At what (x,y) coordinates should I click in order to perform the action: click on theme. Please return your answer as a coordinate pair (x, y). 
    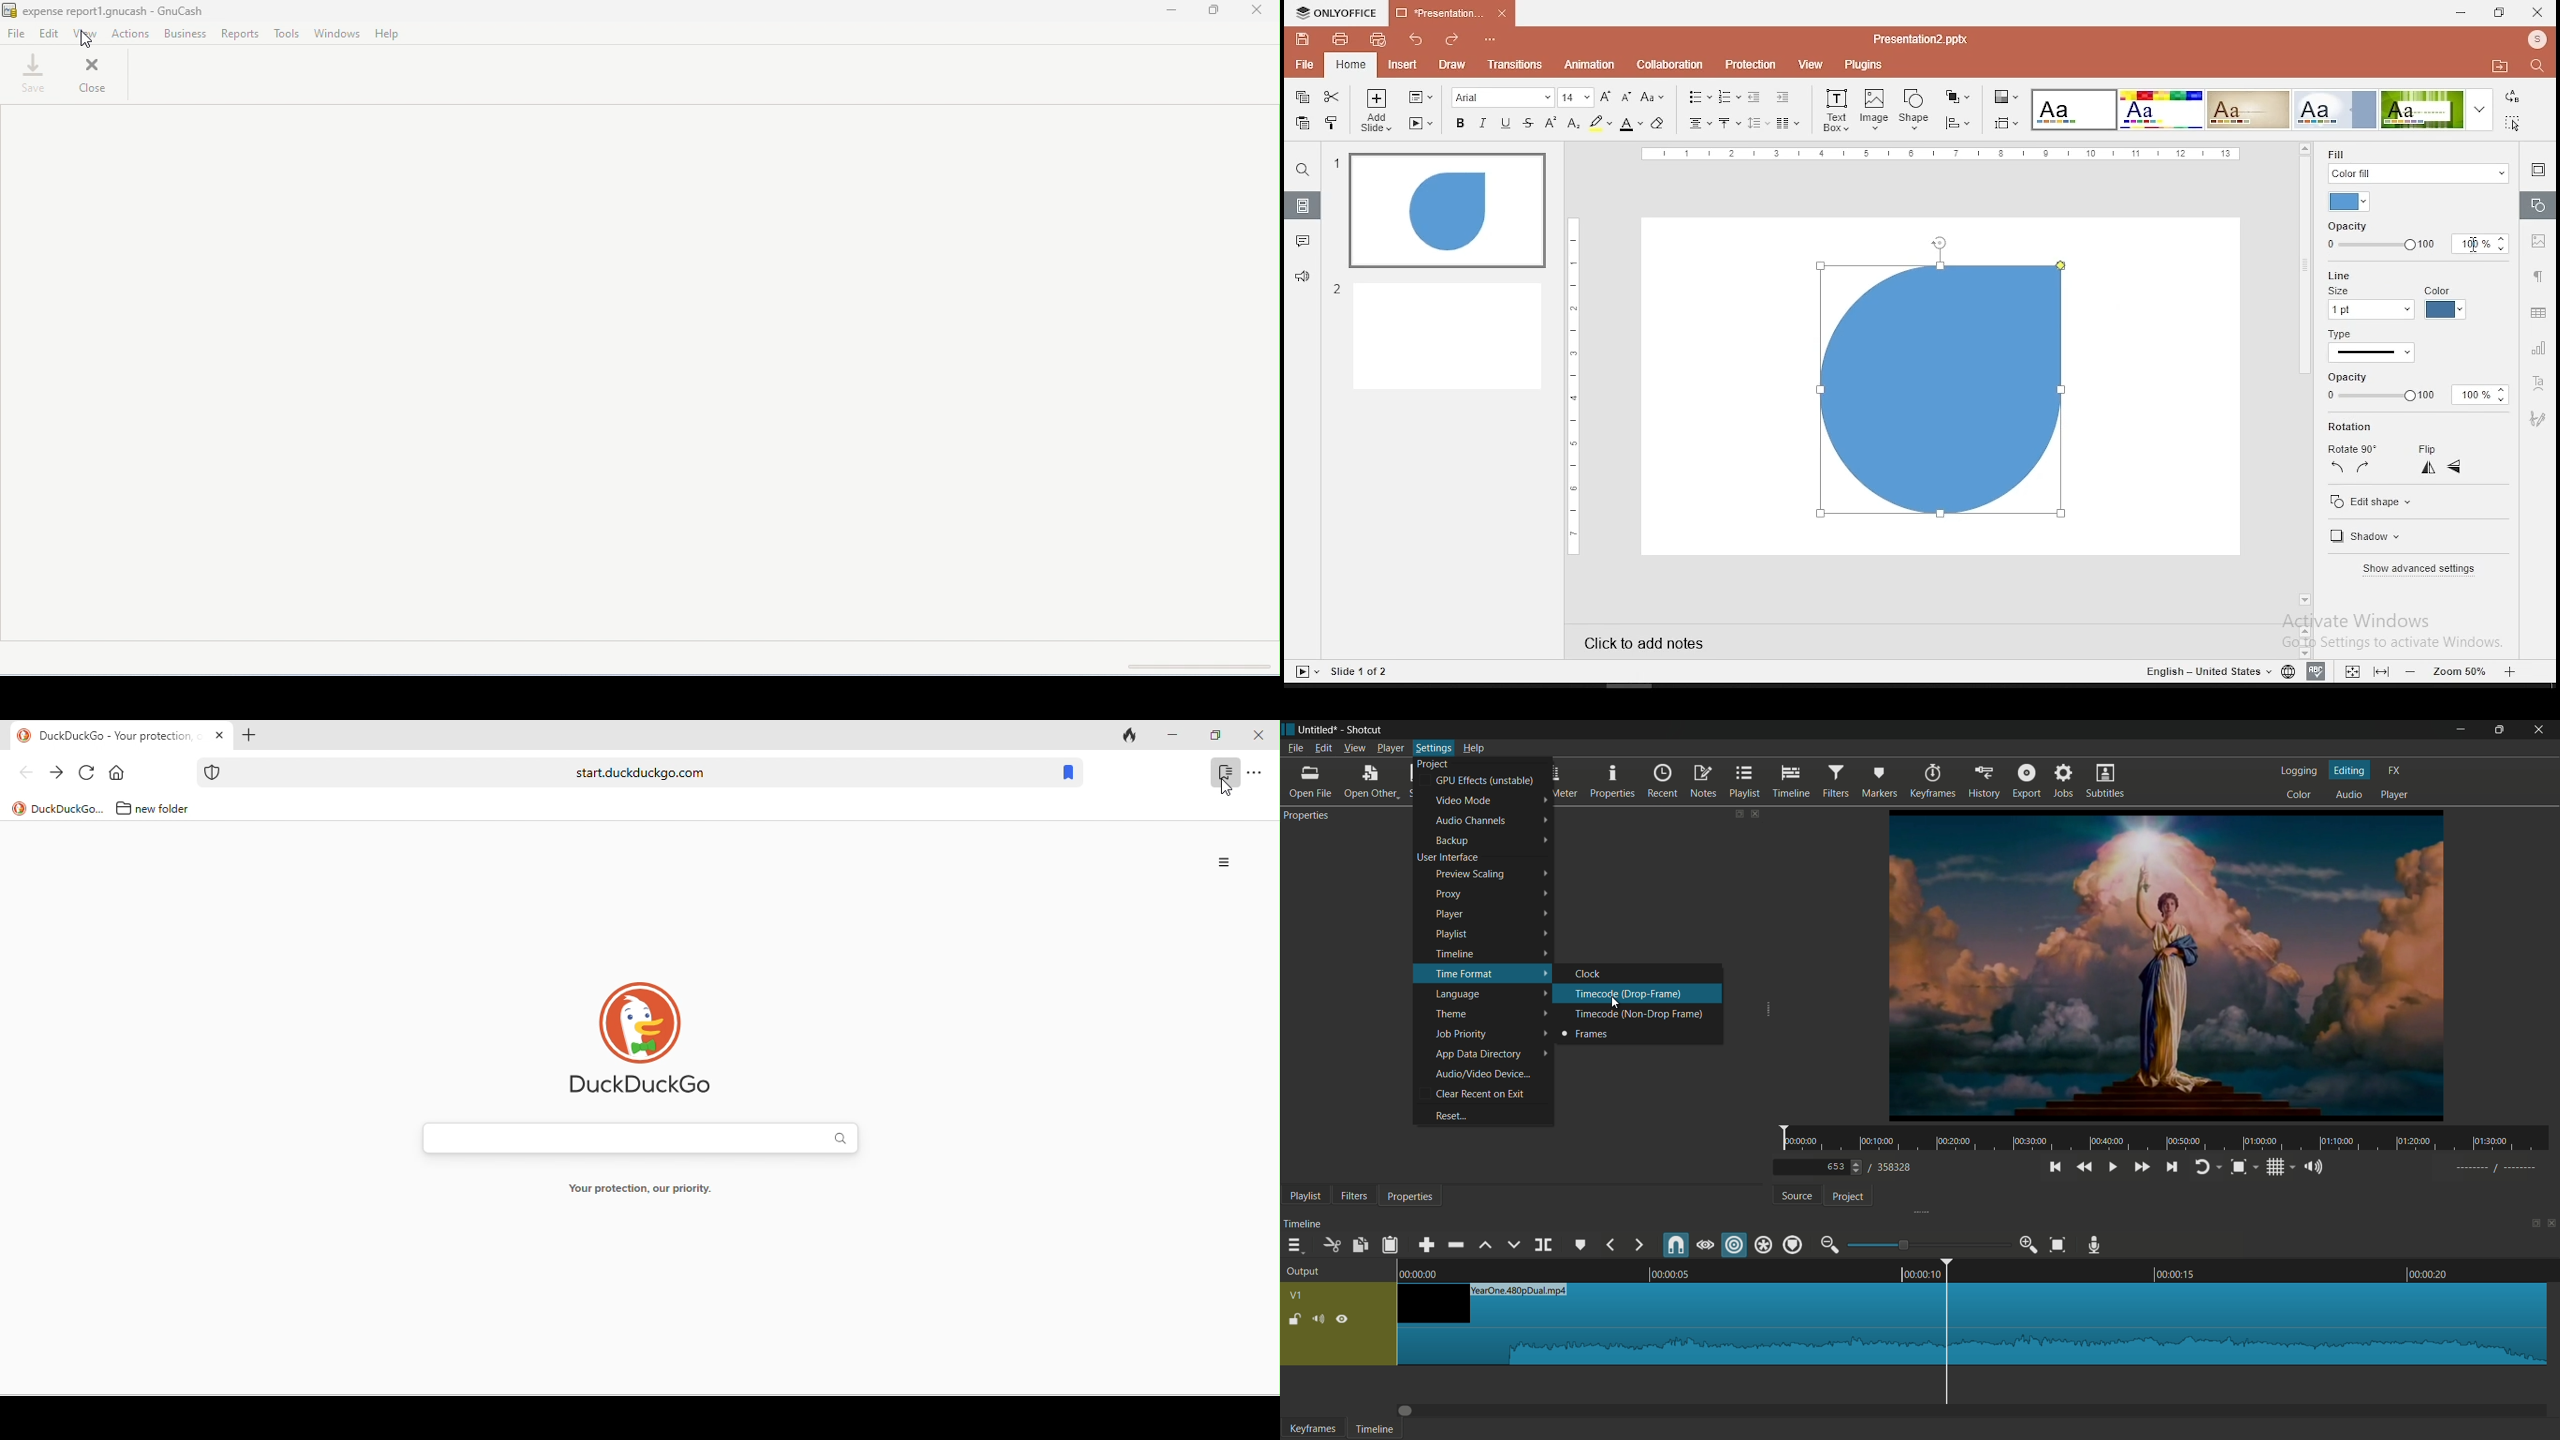
    Looking at the image, I should click on (2072, 110).